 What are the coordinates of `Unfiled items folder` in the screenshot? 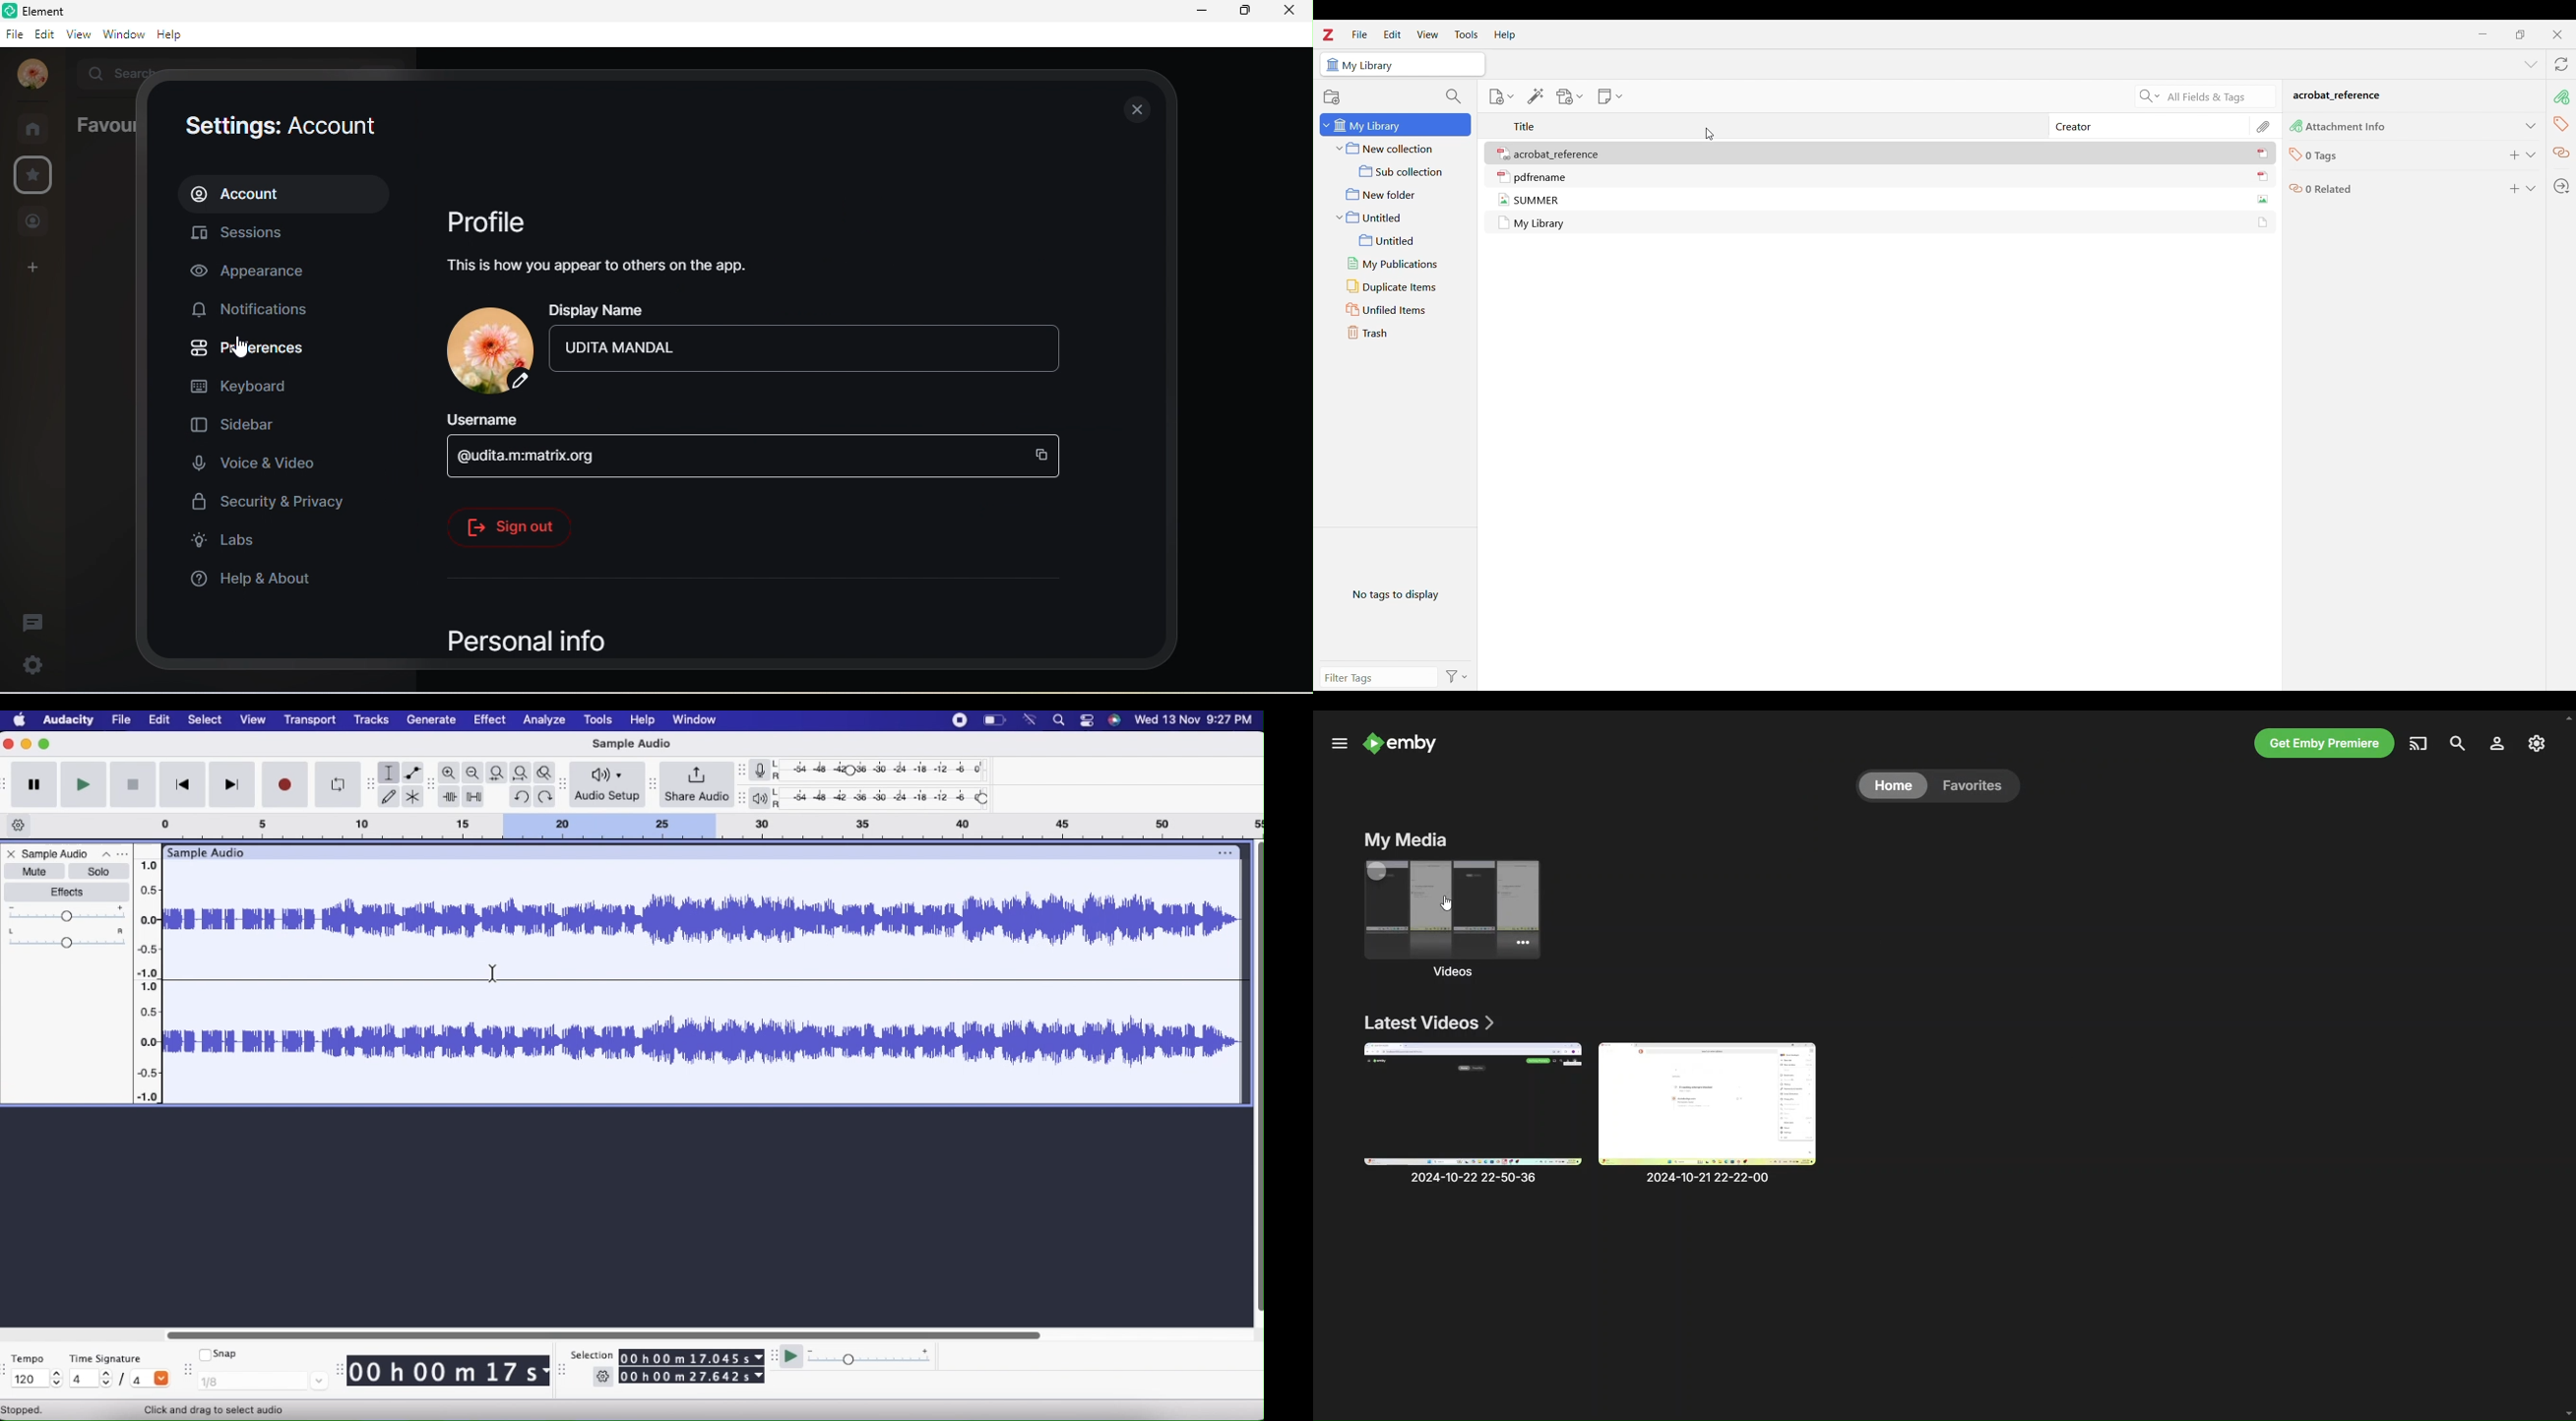 It's located at (1400, 310).